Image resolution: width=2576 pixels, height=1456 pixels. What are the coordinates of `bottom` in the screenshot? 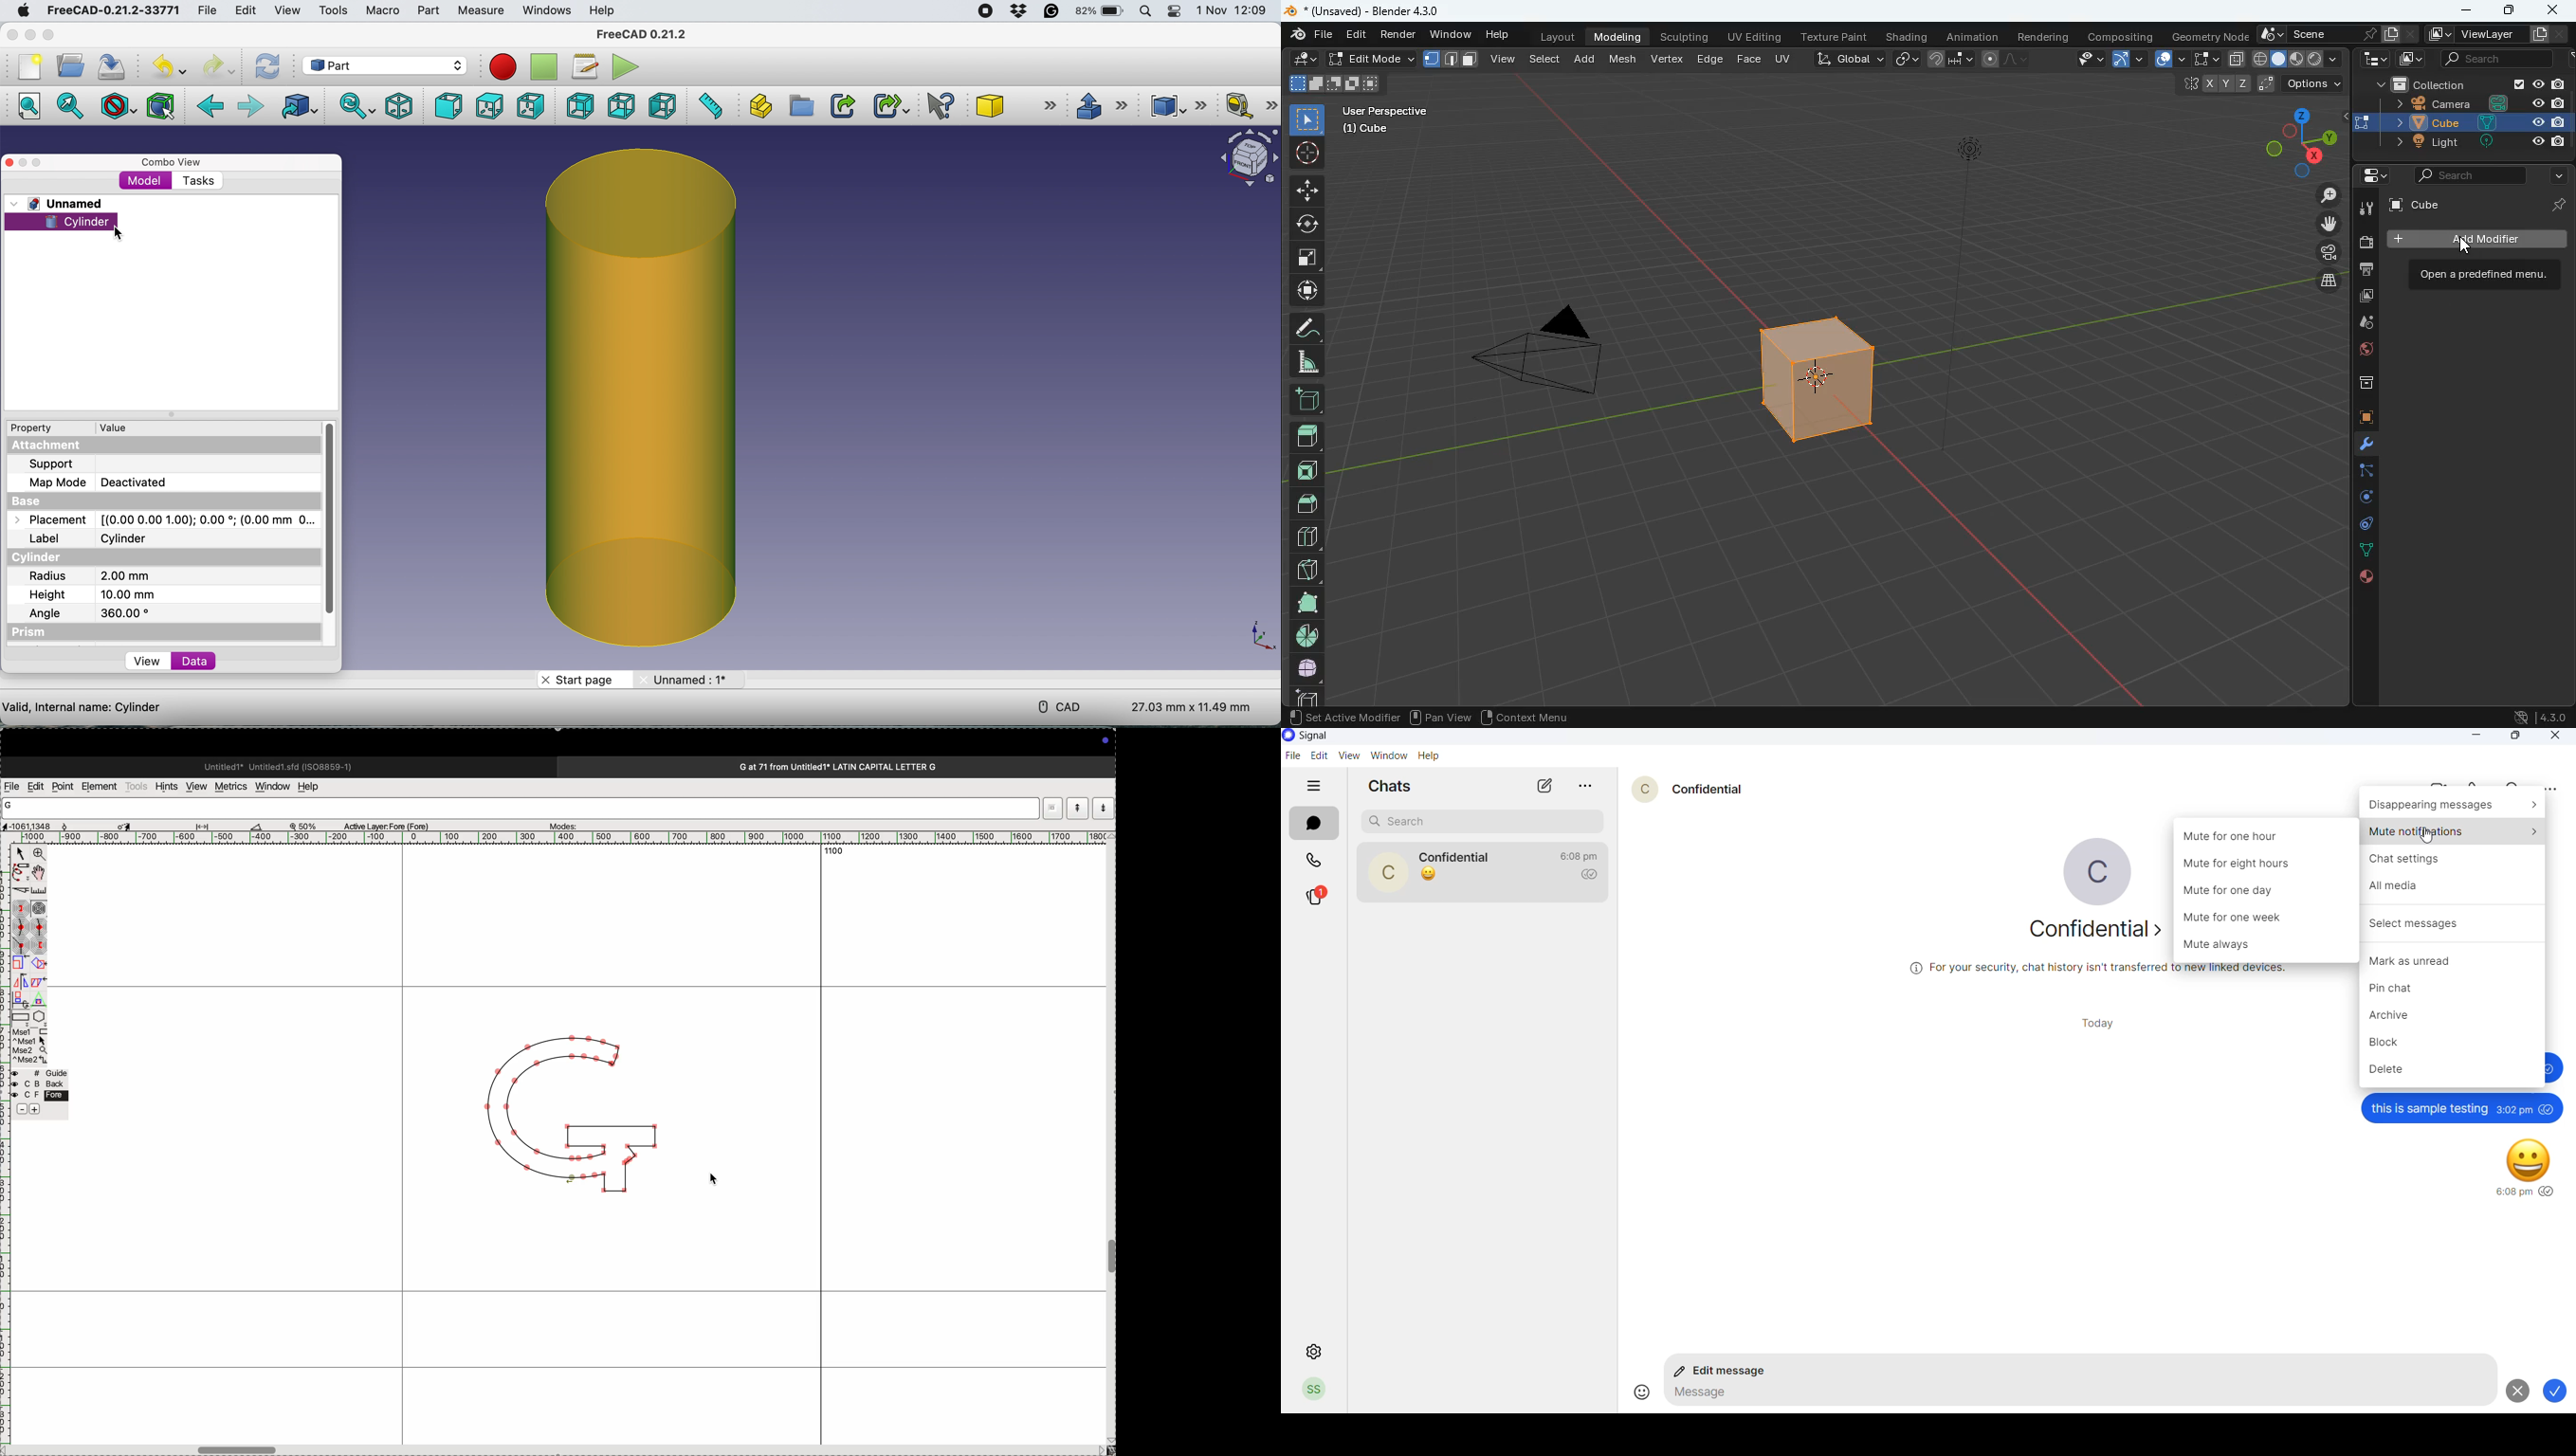 It's located at (619, 106).